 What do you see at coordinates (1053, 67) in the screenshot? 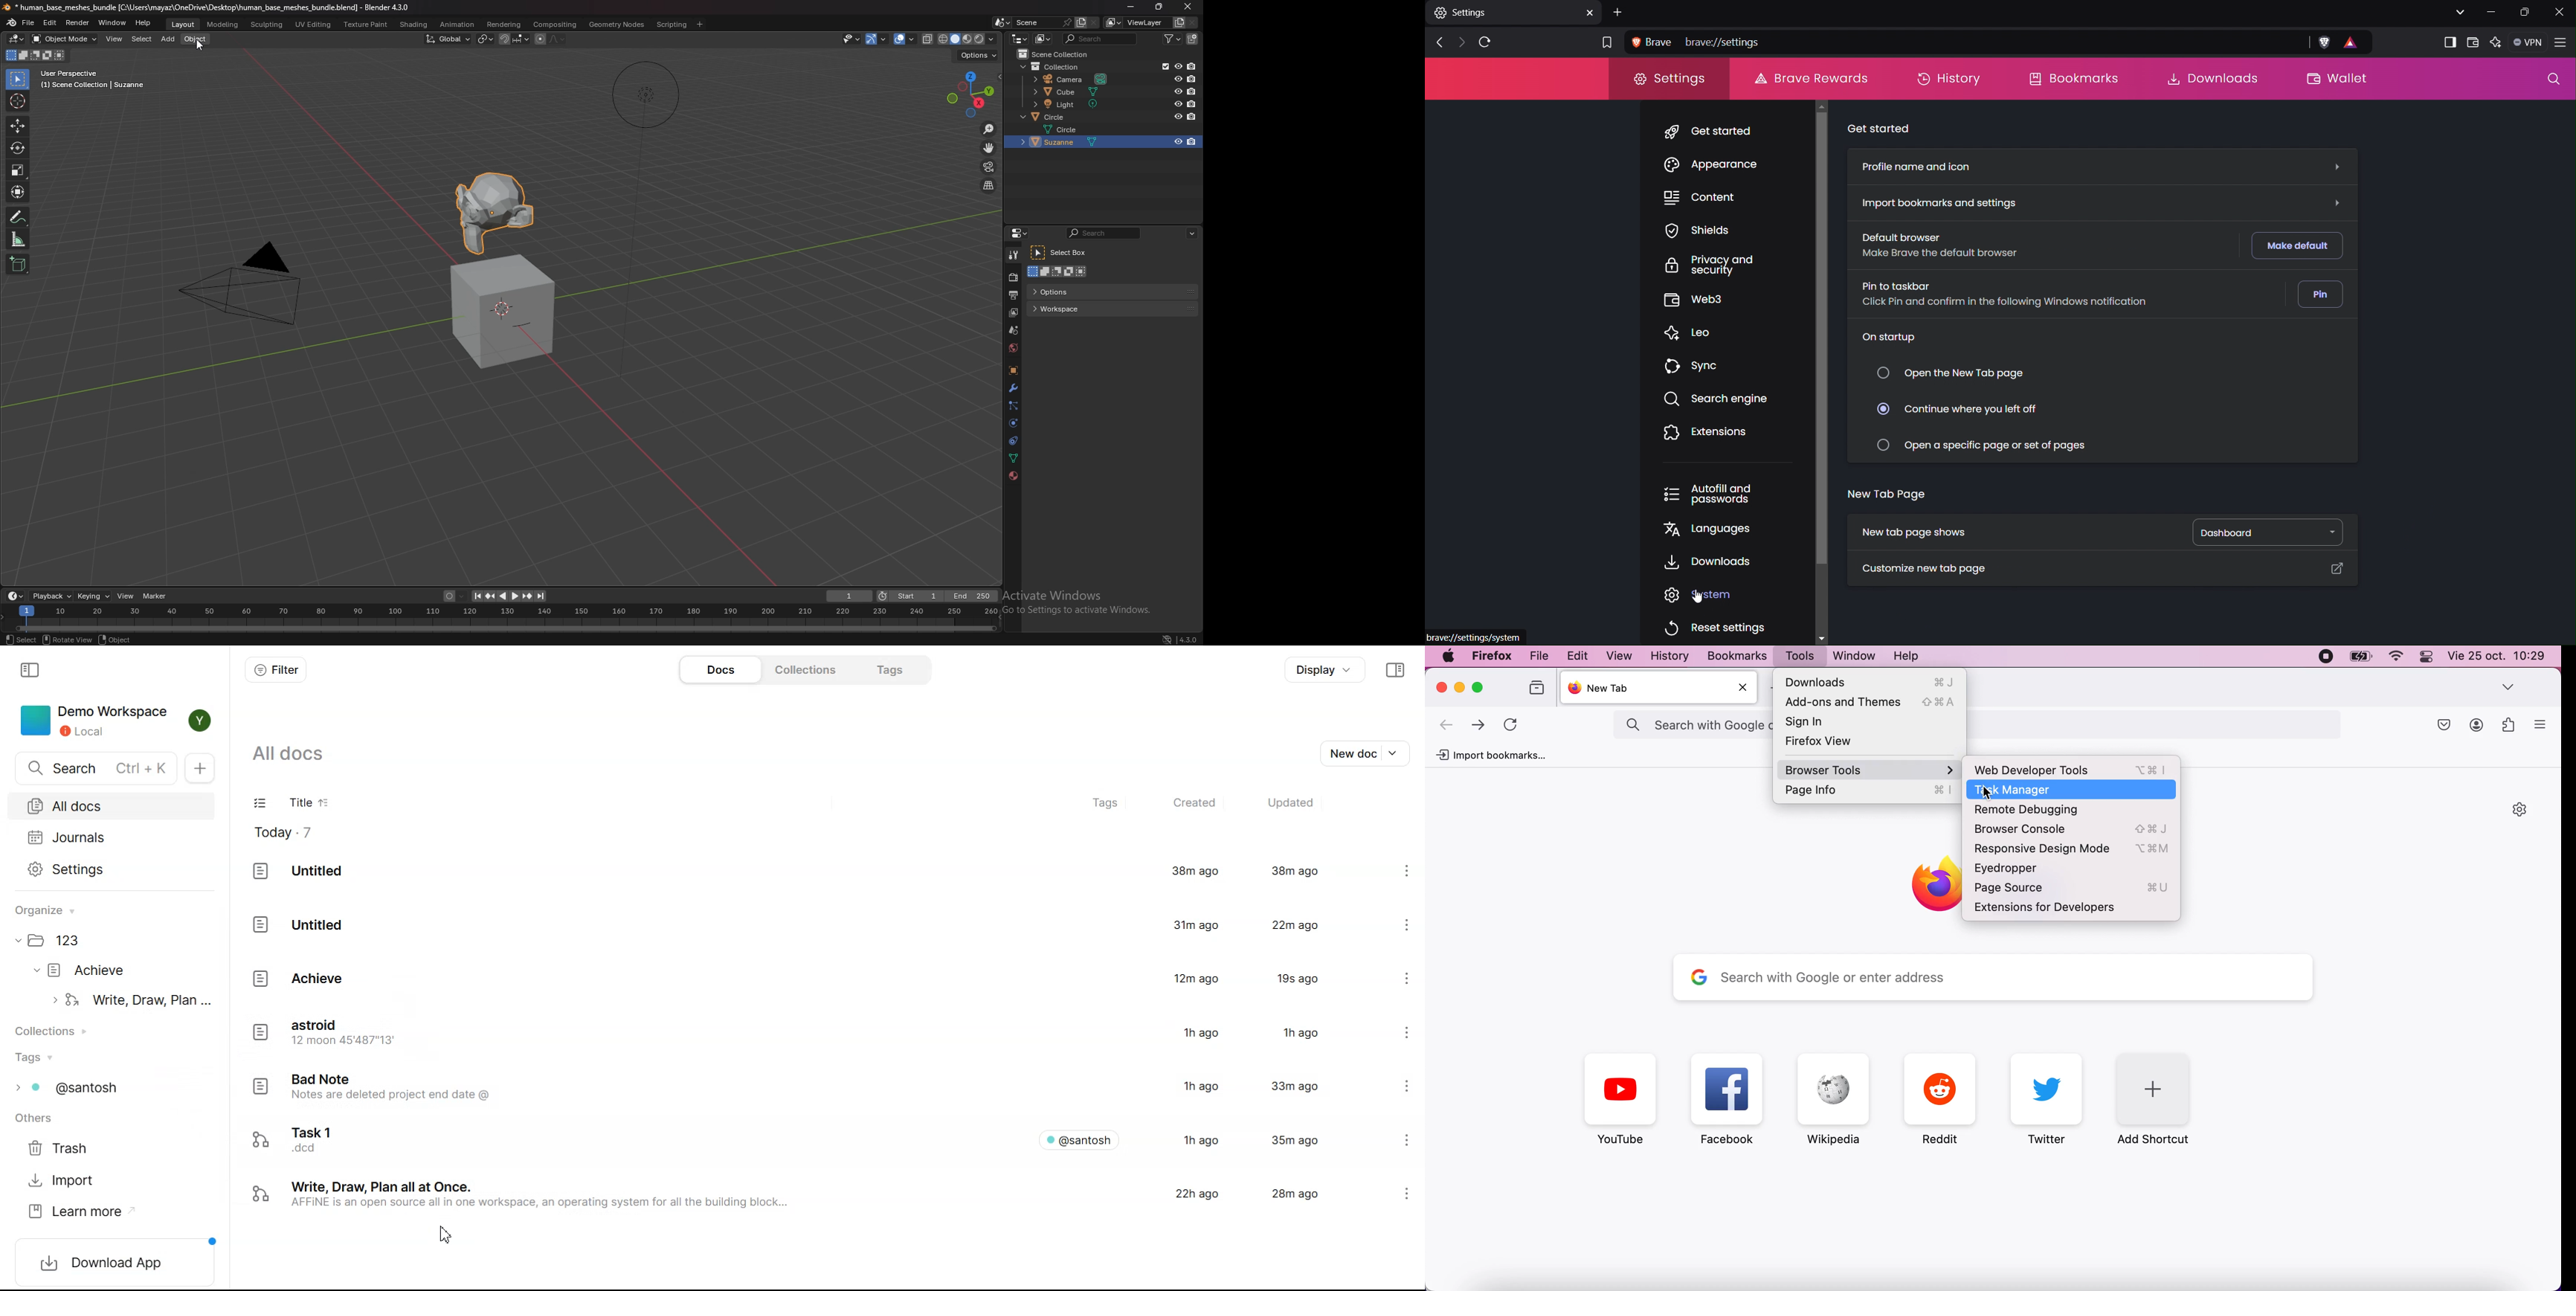
I see `collection` at bounding box center [1053, 67].